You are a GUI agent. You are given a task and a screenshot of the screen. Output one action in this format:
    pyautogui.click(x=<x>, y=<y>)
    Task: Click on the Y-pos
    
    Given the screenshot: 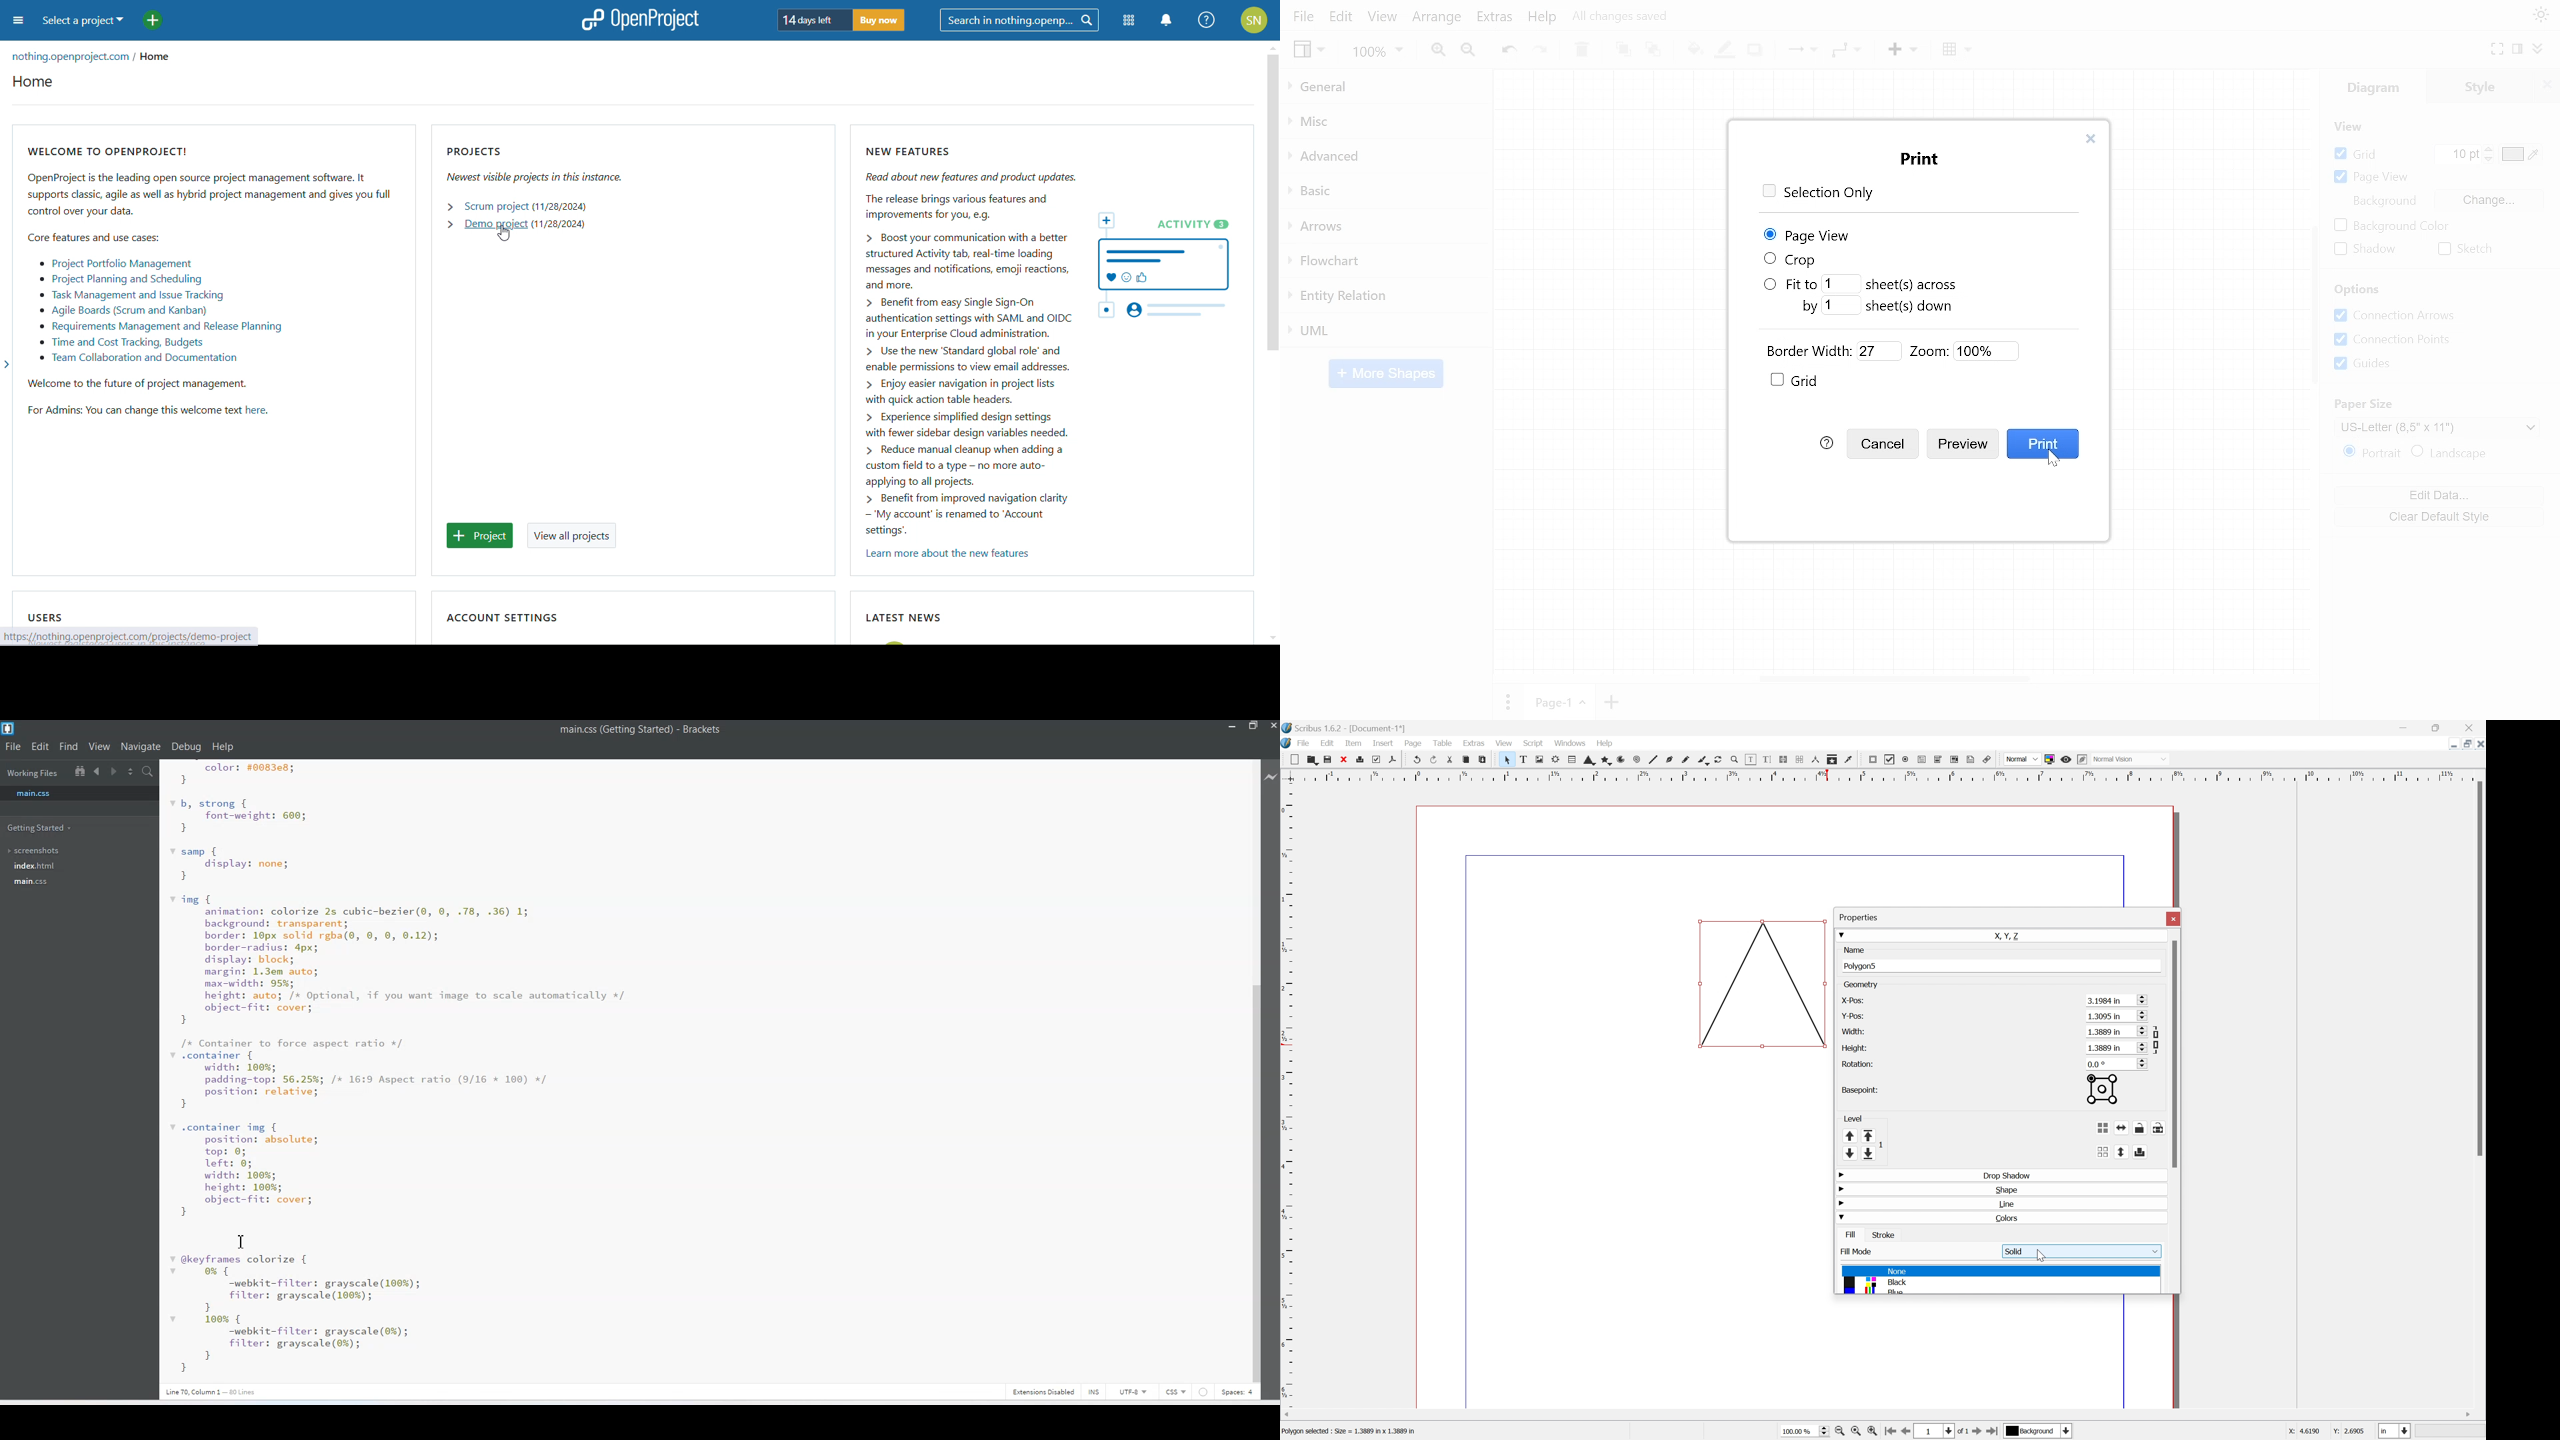 What is the action you would take?
    pyautogui.click(x=1852, y=1015)
    